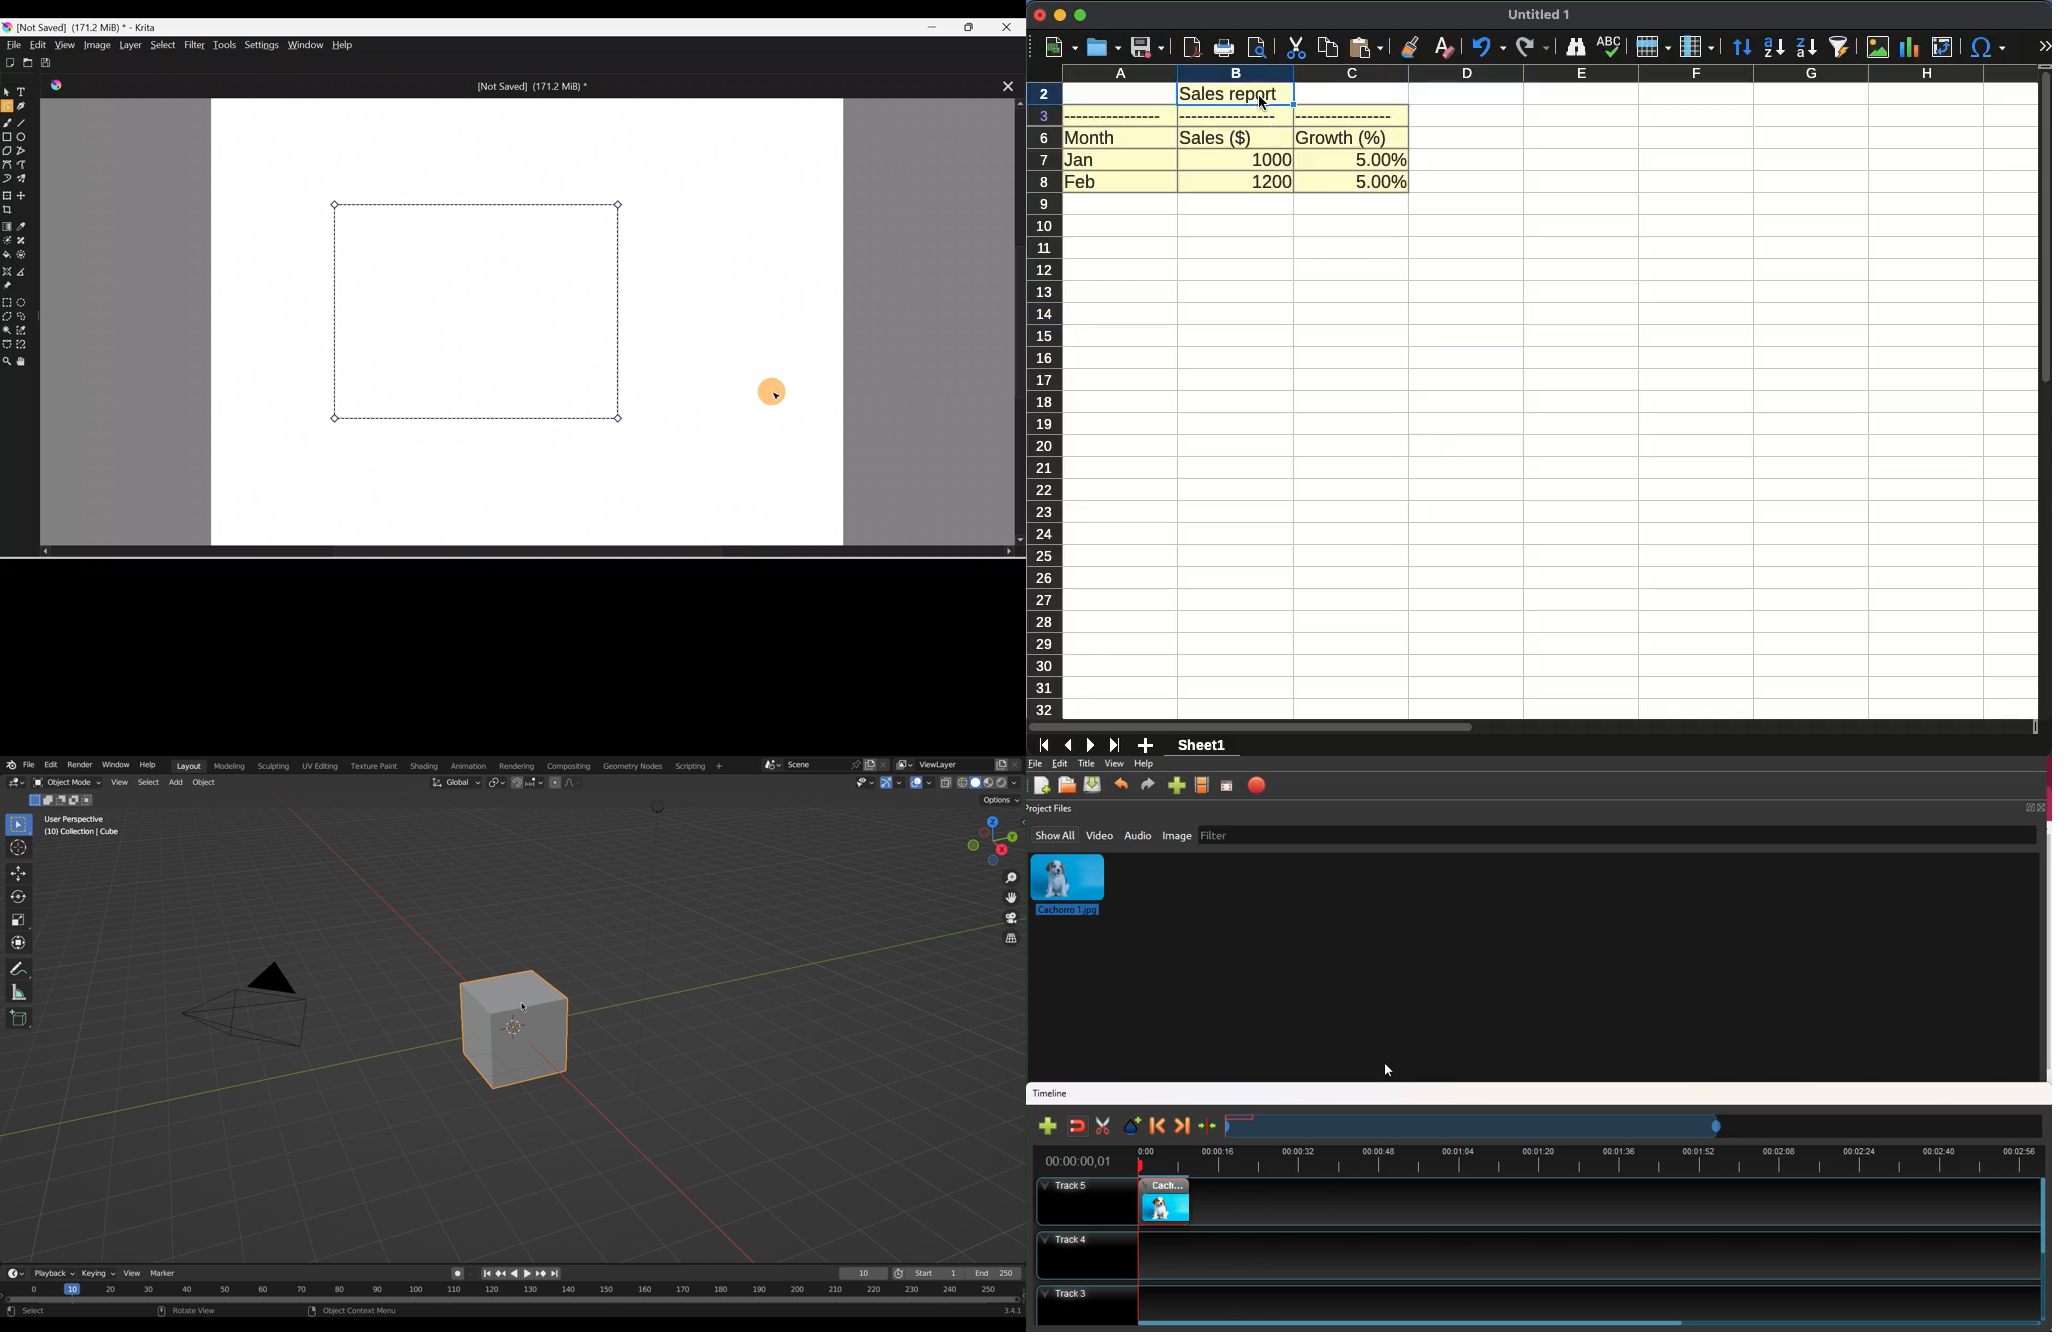 The width and height of the screenshot is (2072, 1344). What do you see at coordinates (252, 1012) in the screenshot?
I see `Camera` at bounding box center [252, 1012].